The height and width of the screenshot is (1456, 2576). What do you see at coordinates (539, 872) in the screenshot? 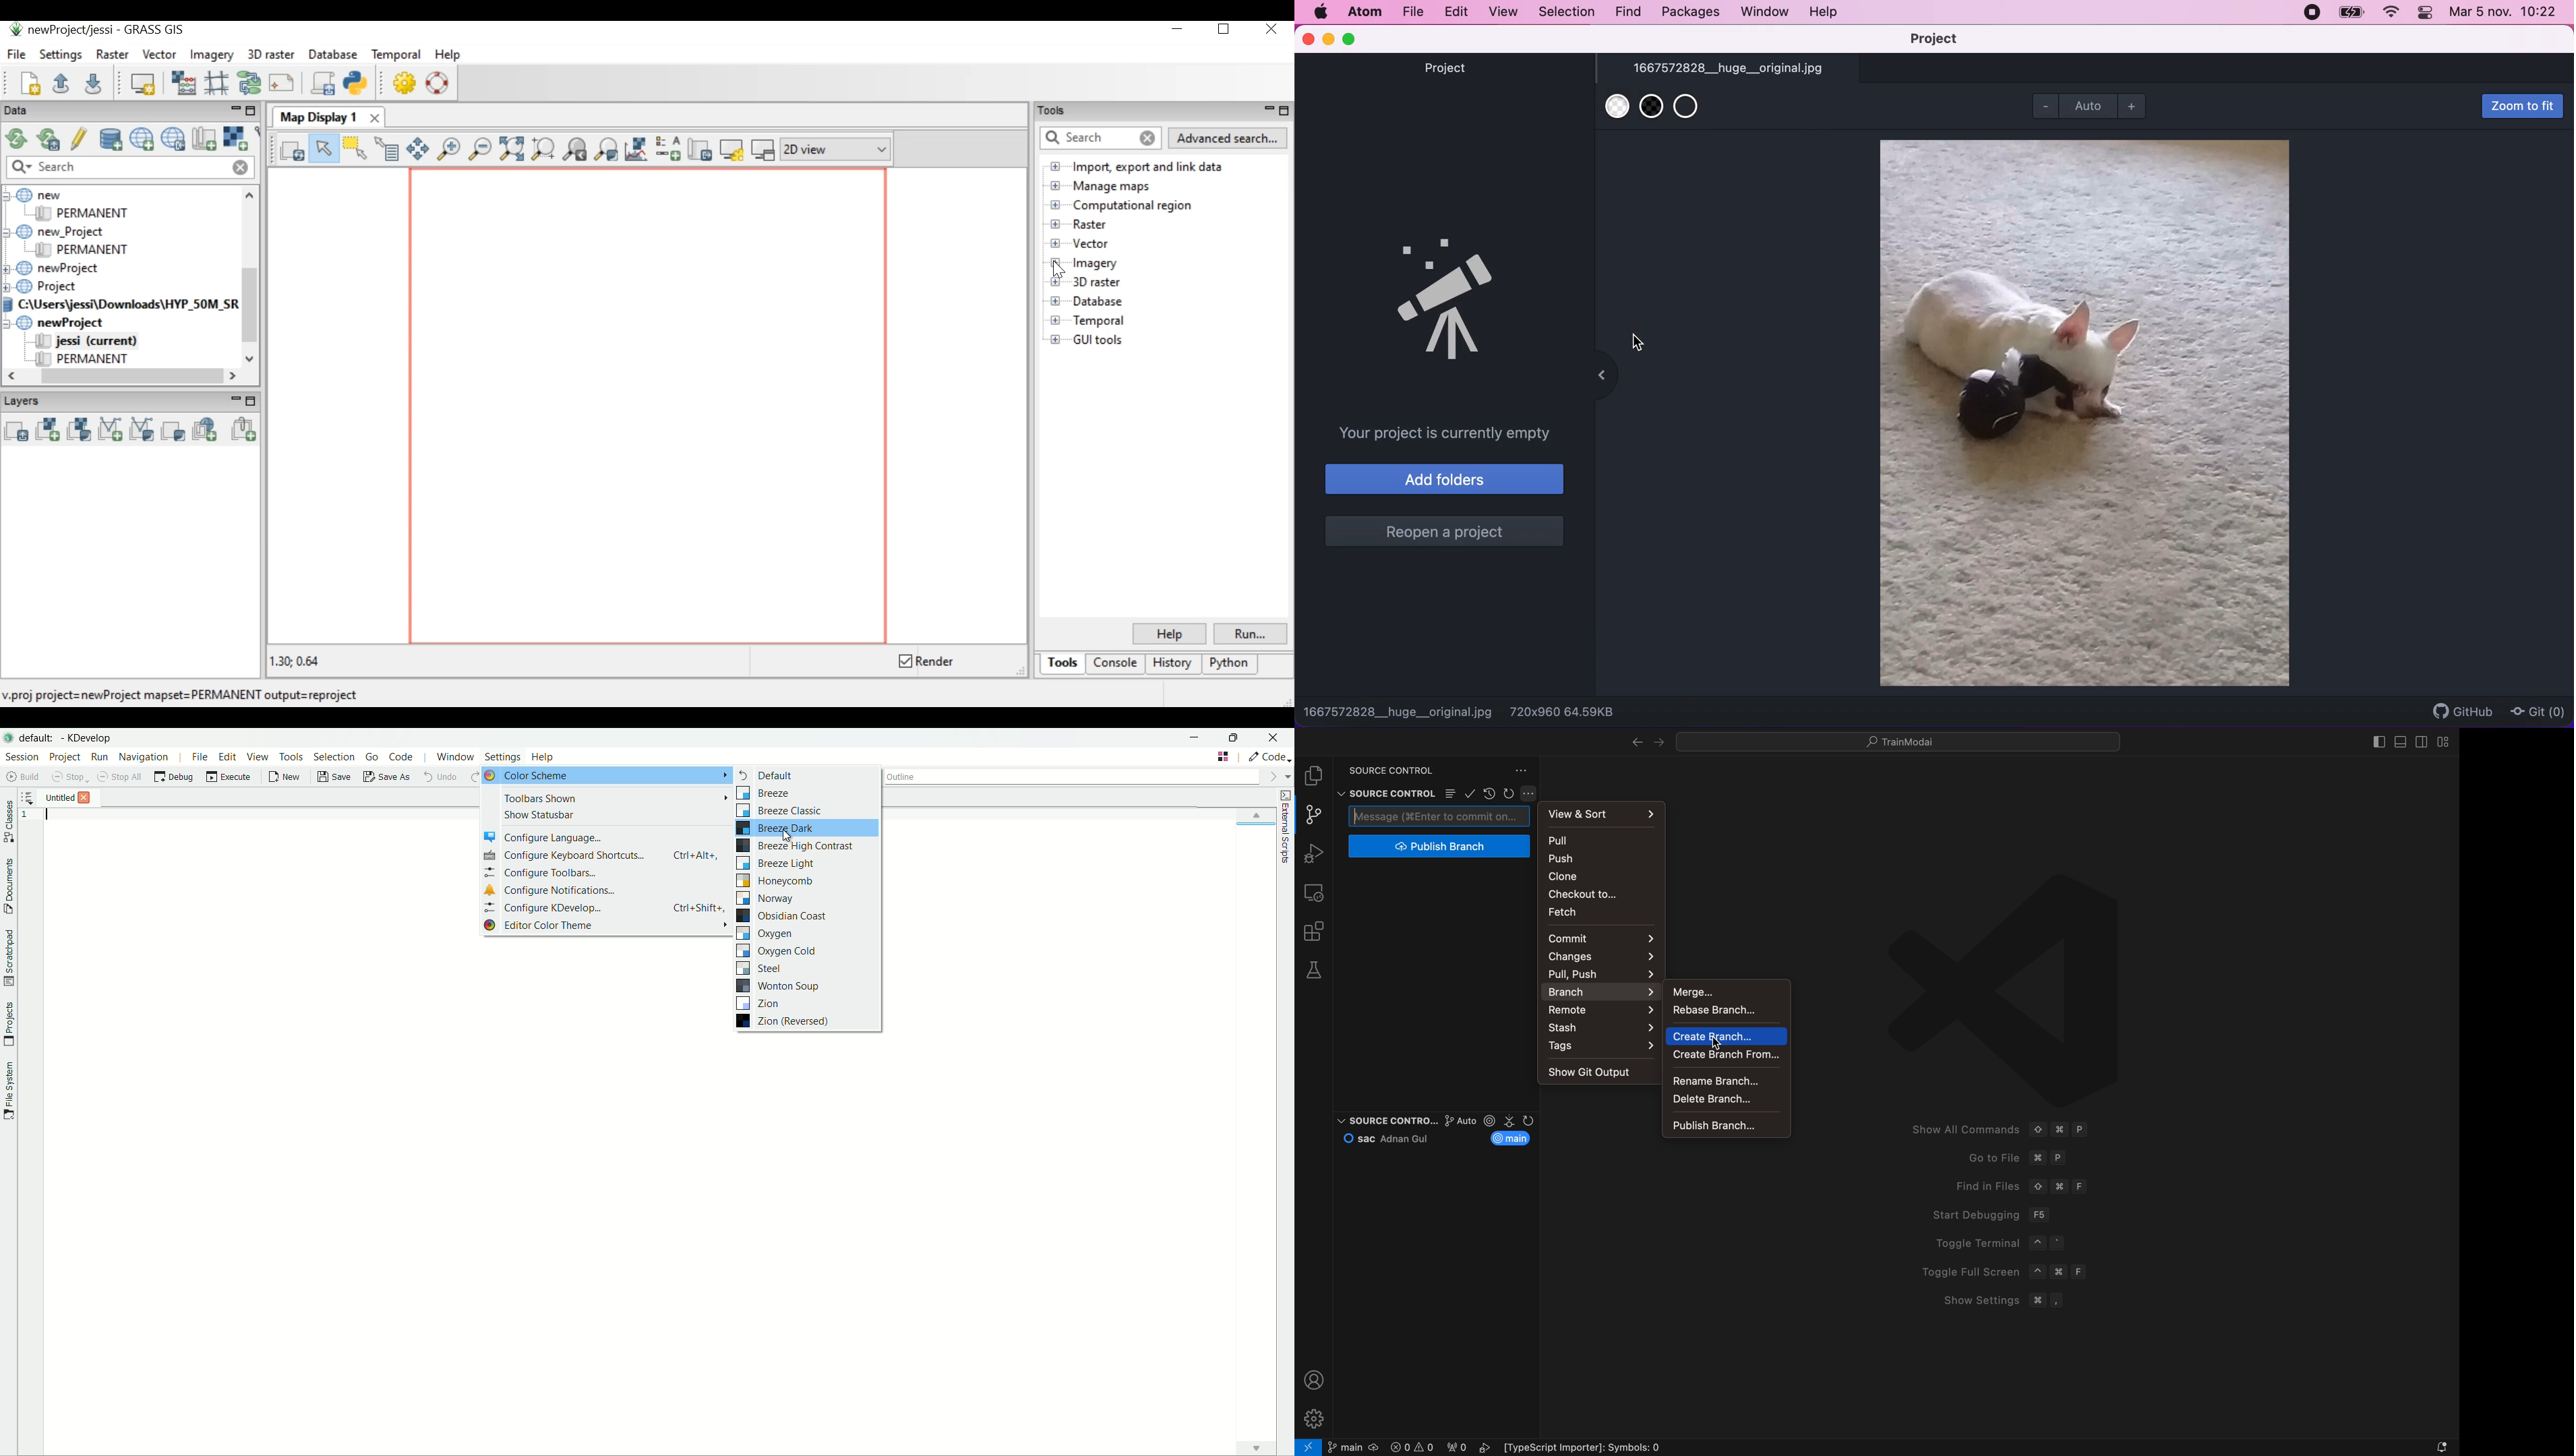
I see `configure toolbars` at bounding box center [539, 872].